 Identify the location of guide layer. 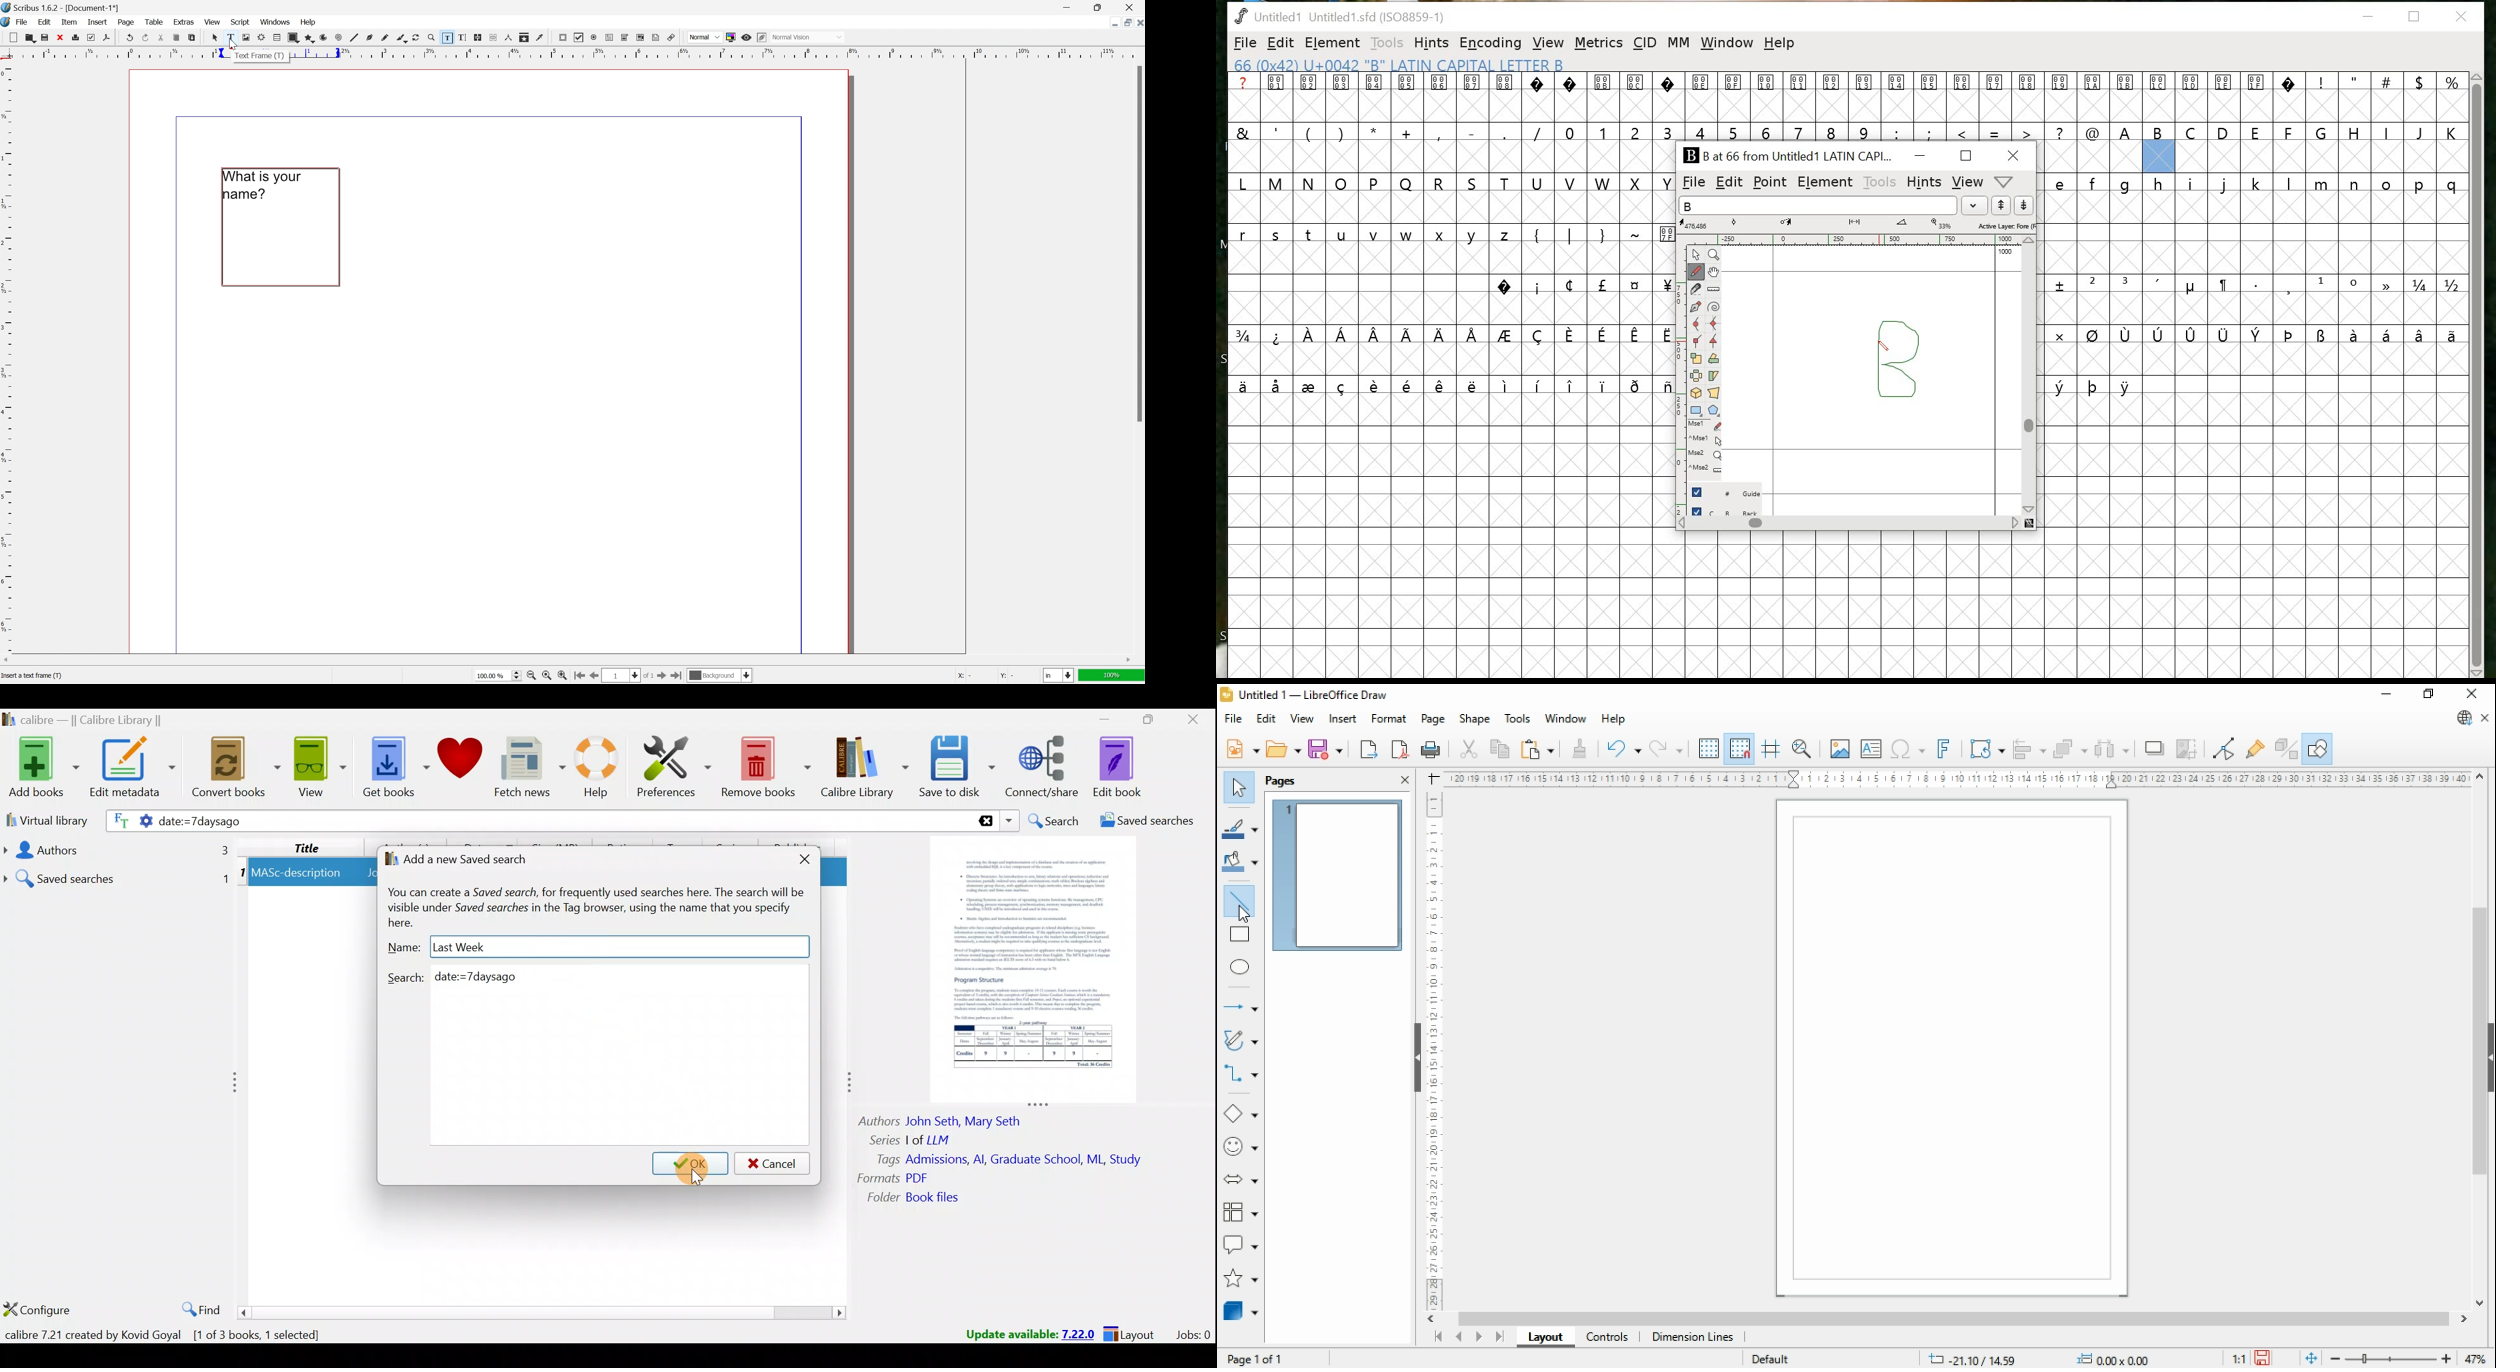
(1727, 490).